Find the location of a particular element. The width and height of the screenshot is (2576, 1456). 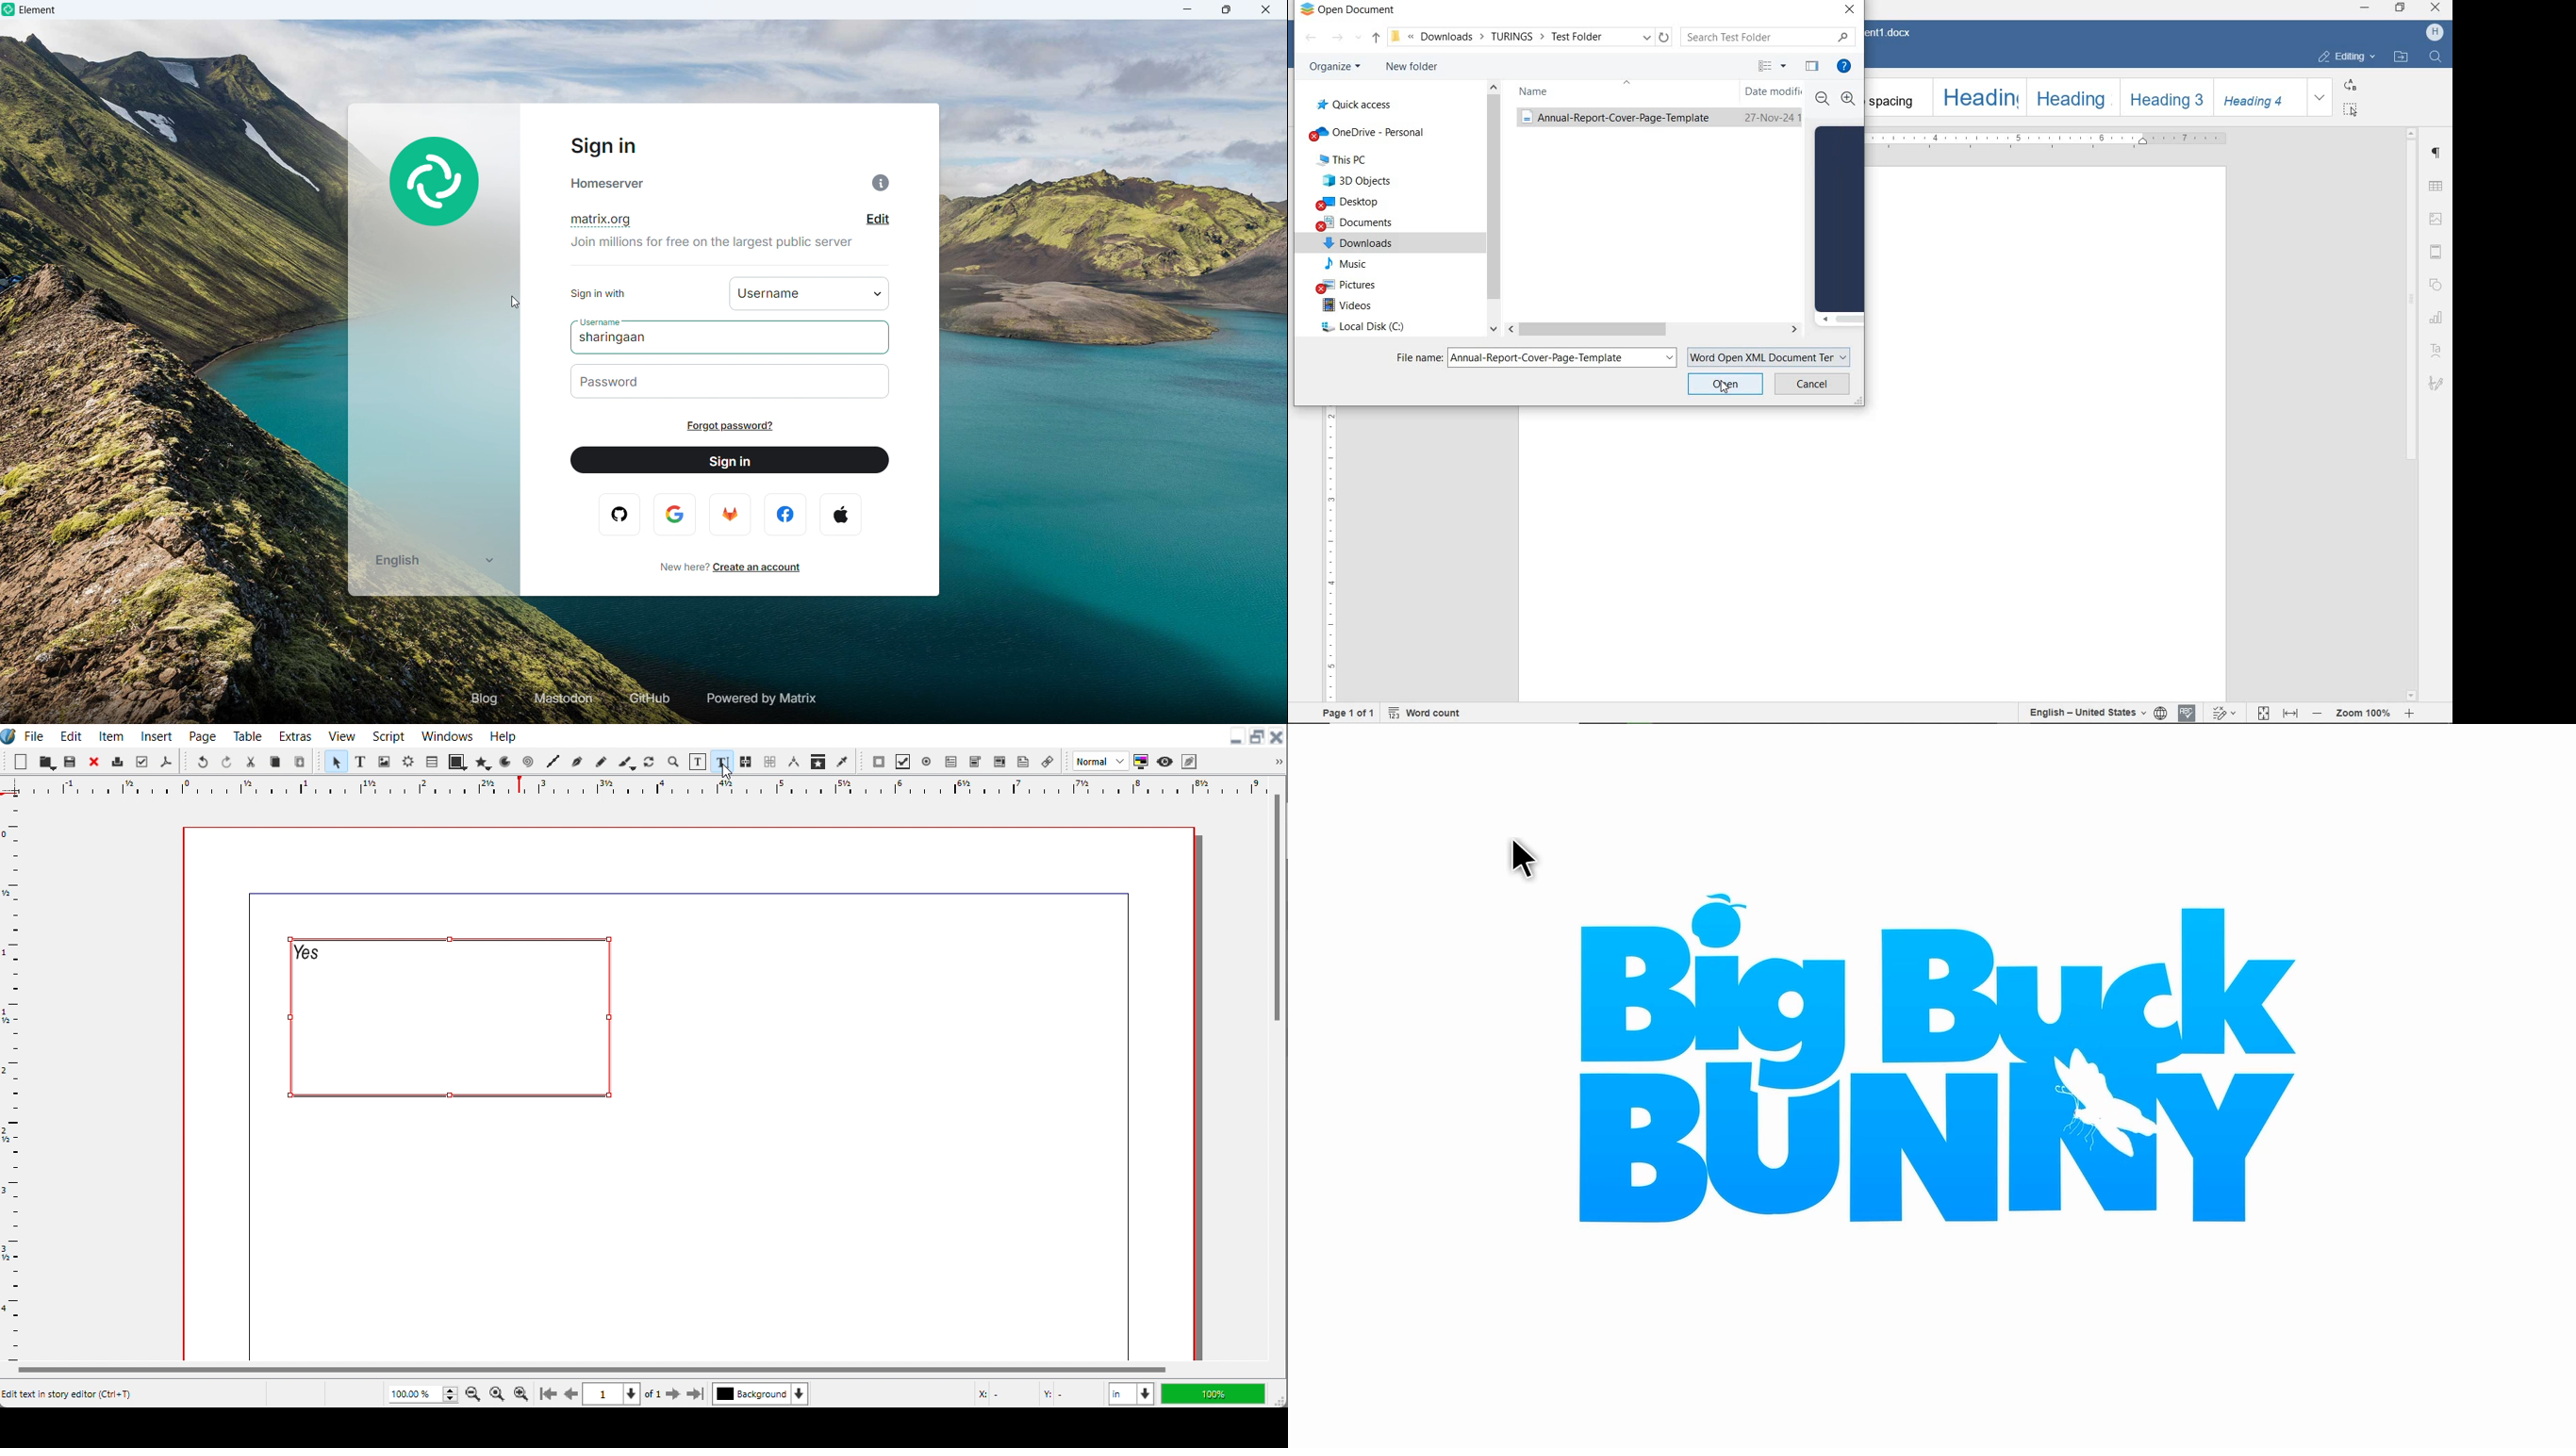

Spiral is located at coordinates (527, 762).